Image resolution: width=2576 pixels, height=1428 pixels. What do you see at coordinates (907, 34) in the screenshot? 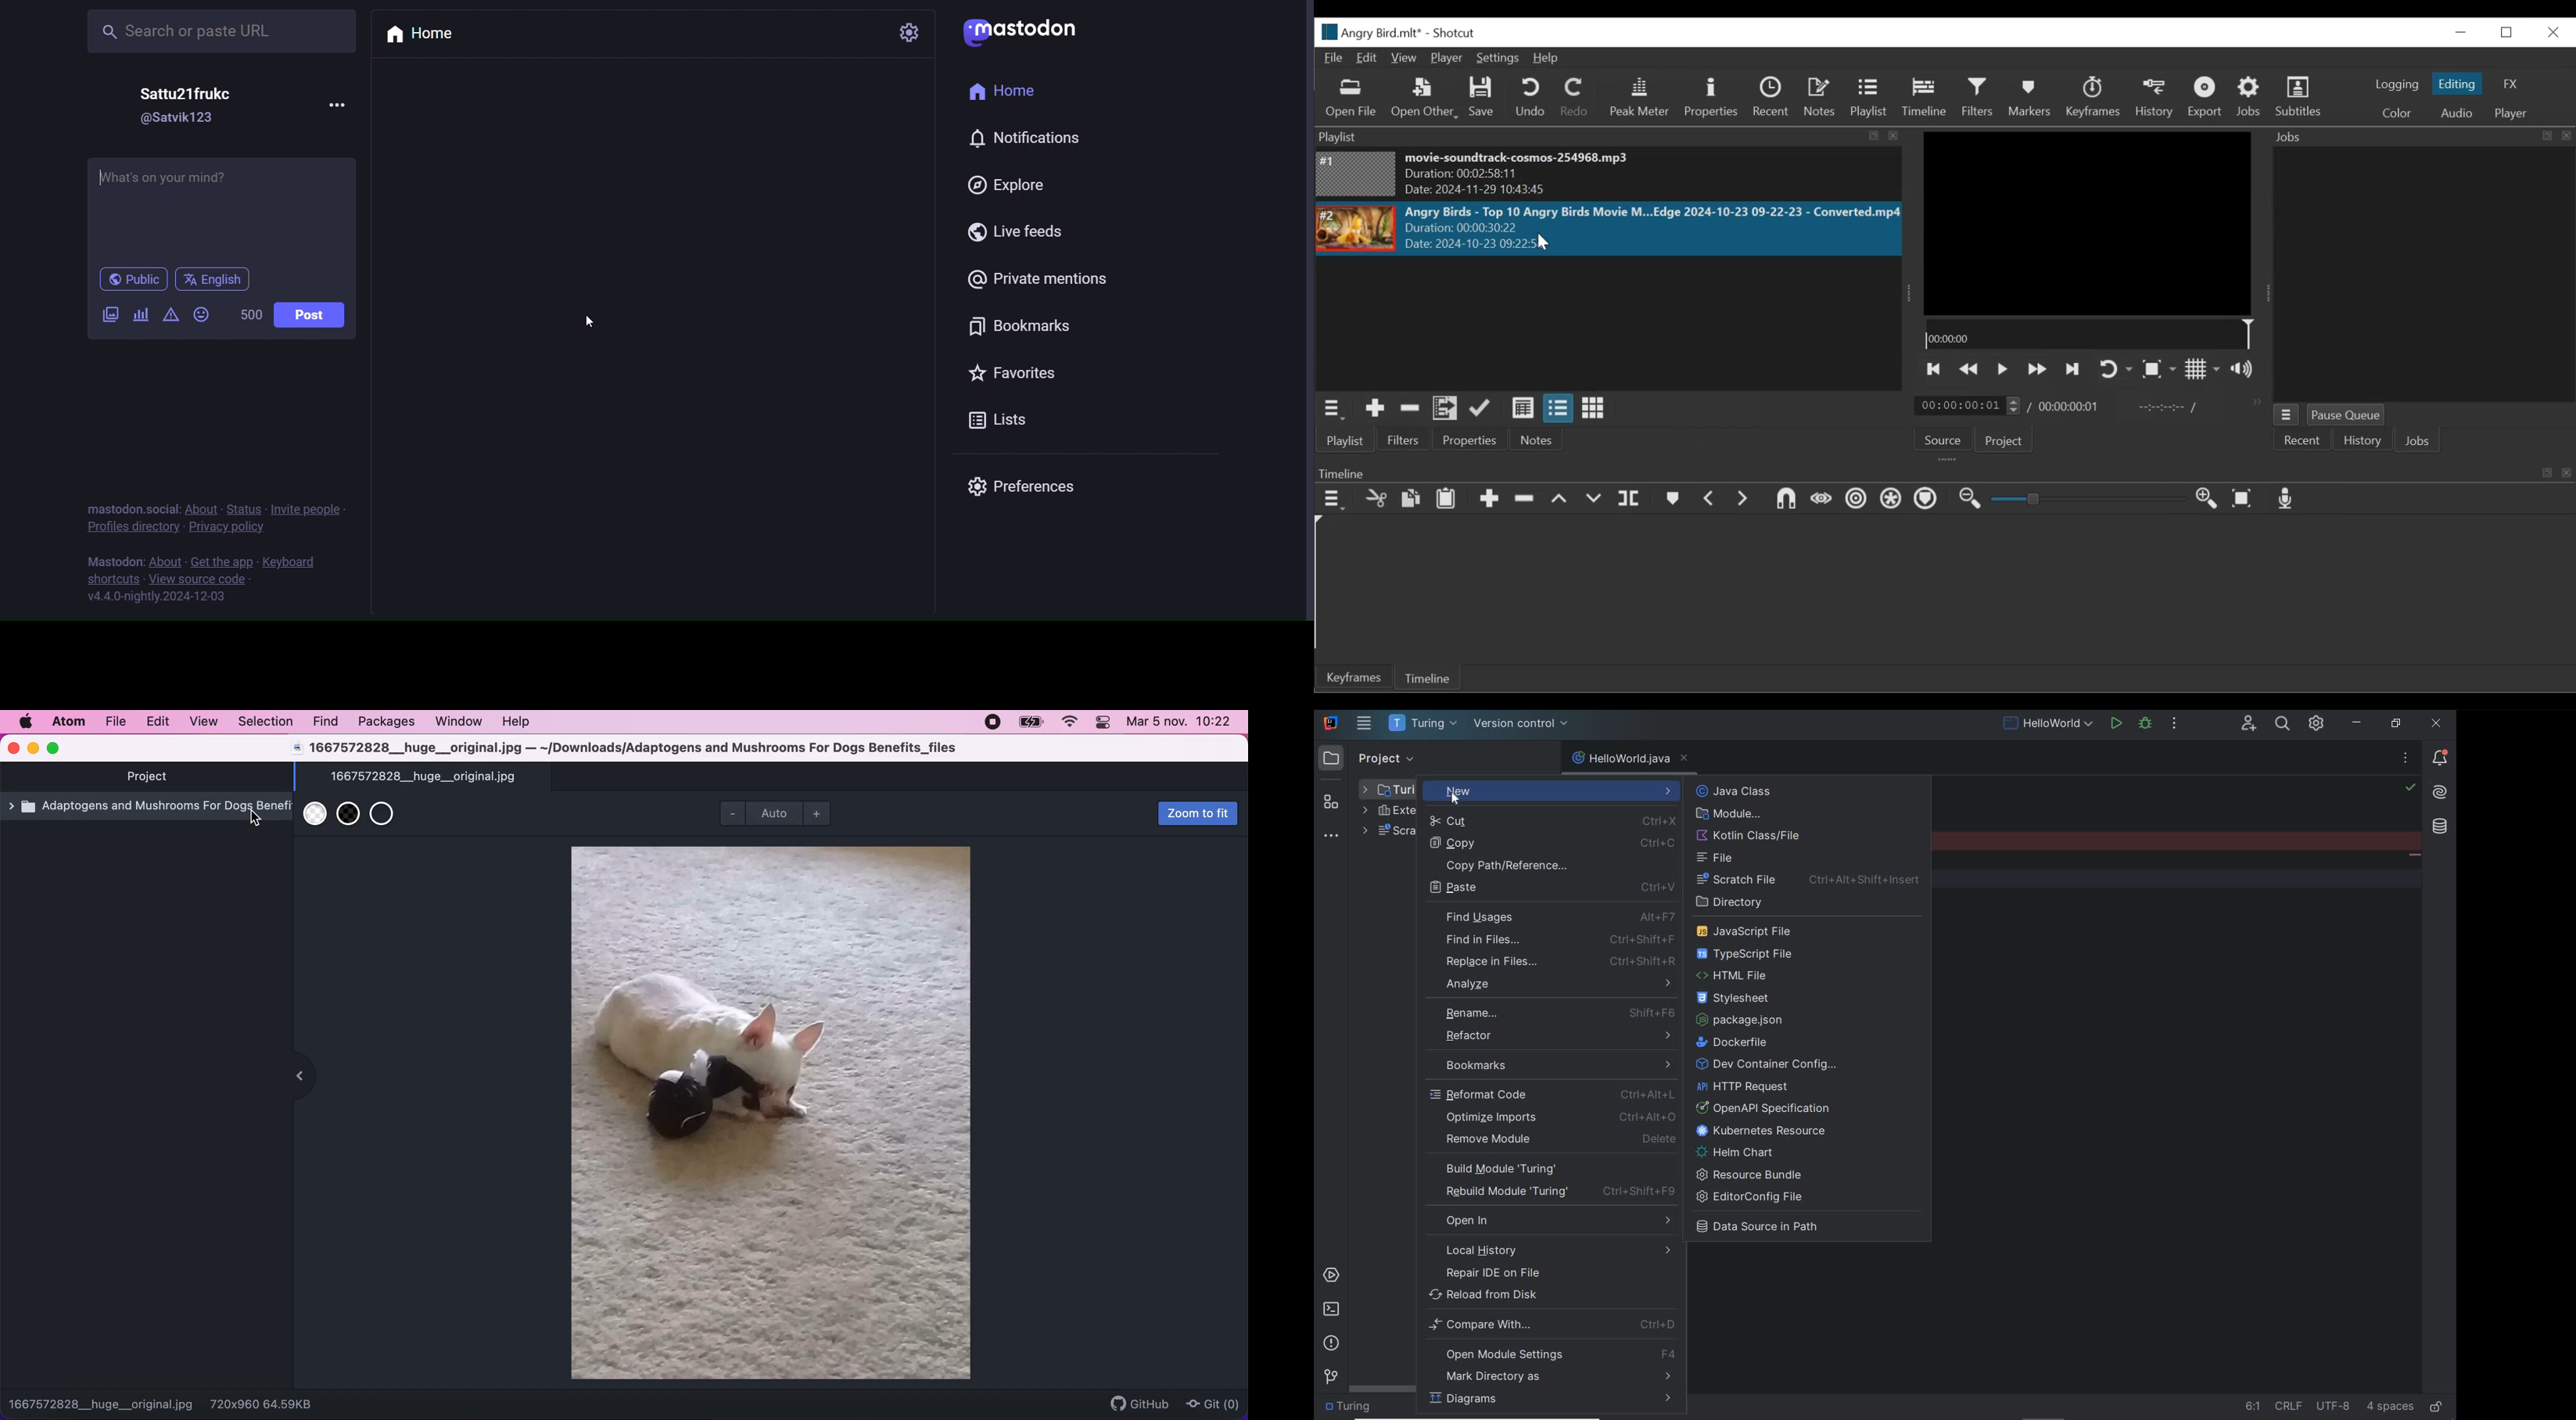
I see `setting` at bounding box center [907, 34].